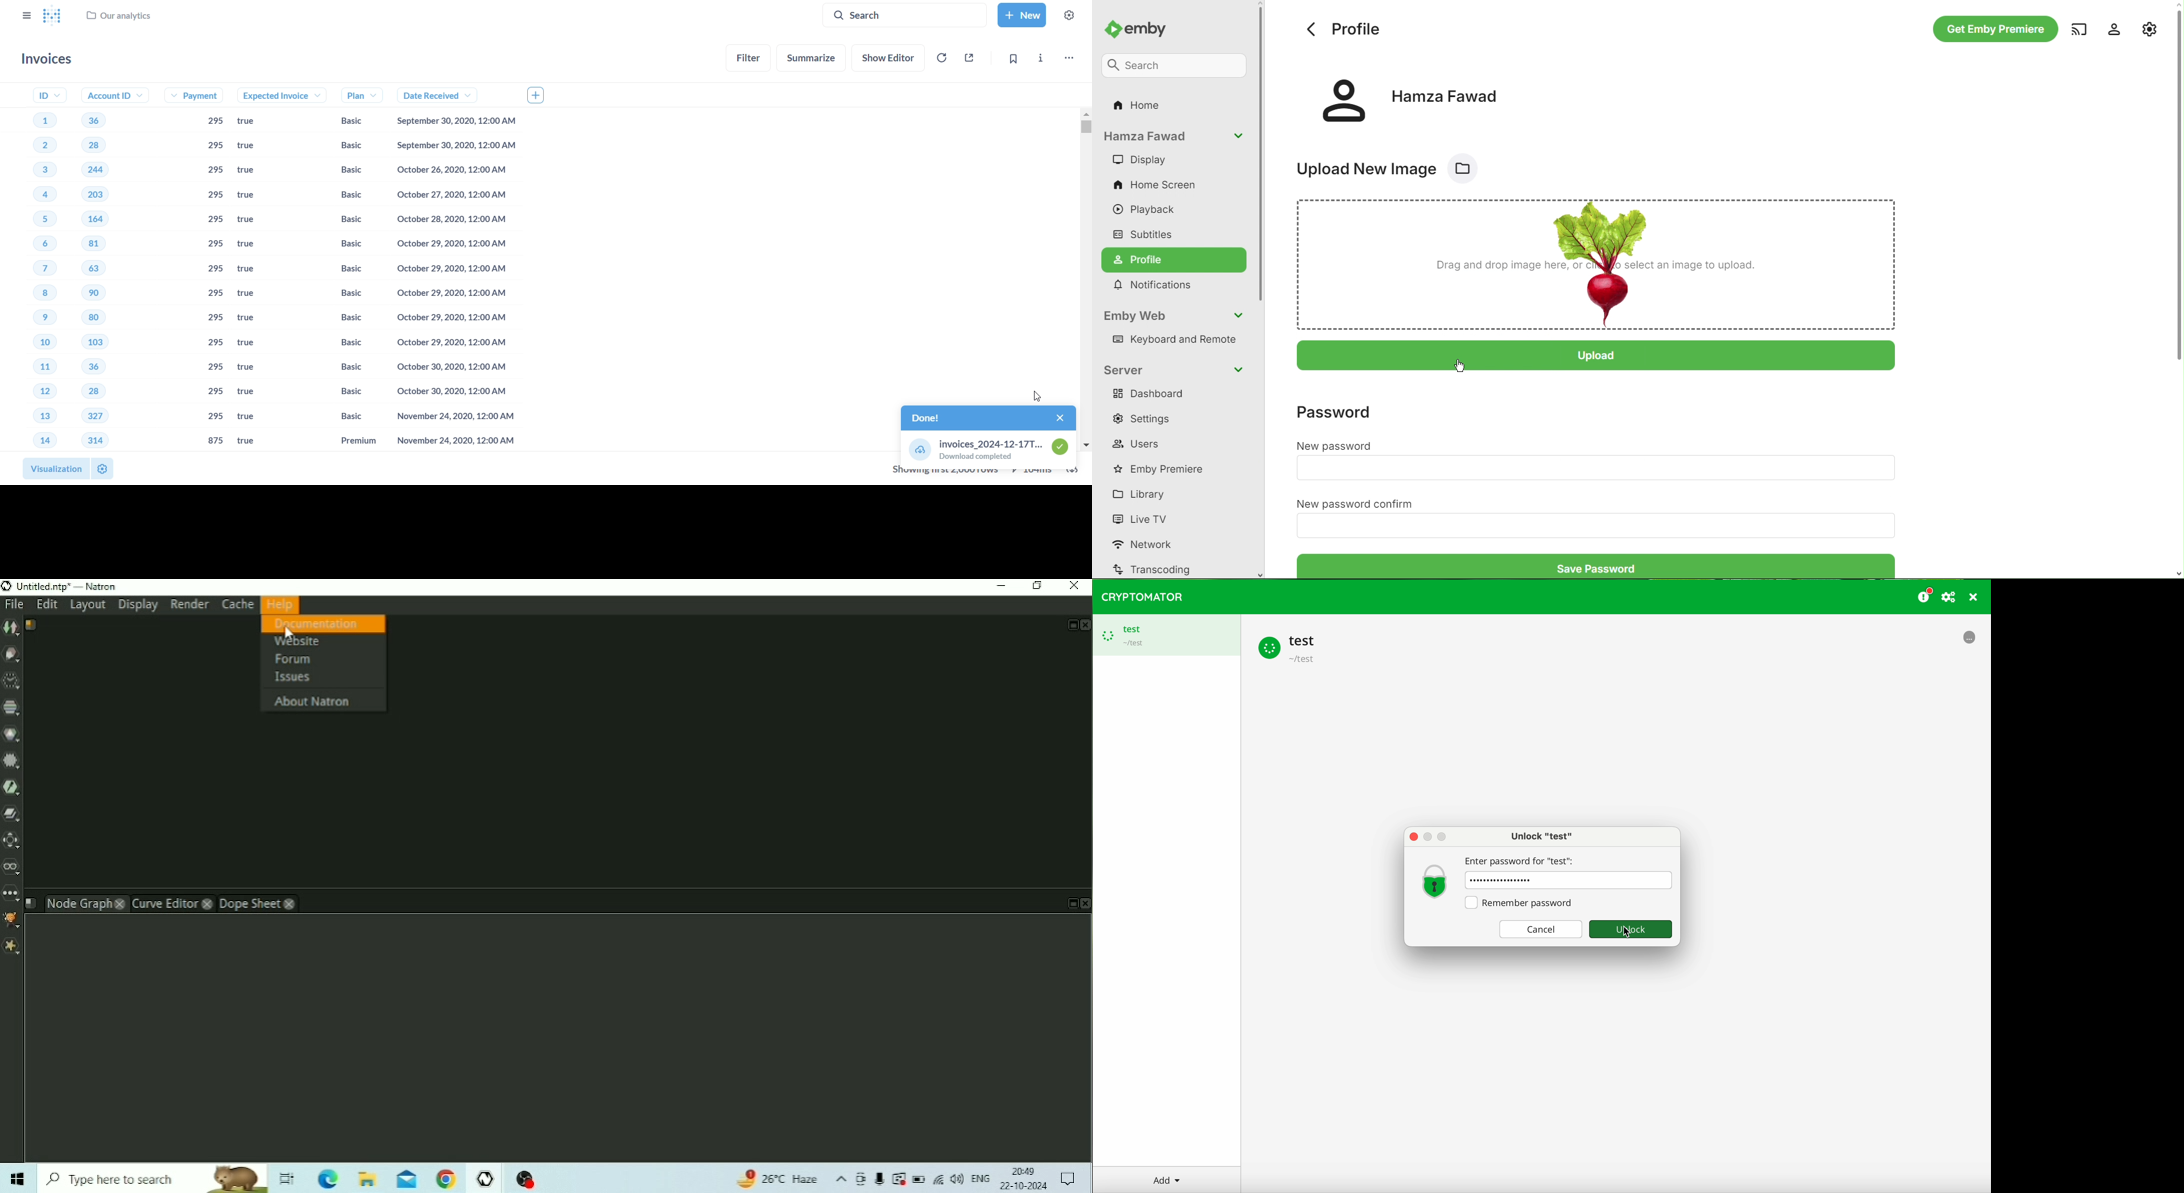 Image resolution: width=2184 pixels, height=1204 pixels. Describe the element at coordinates (93, 120) in the screenshot. I see `36` at that location.